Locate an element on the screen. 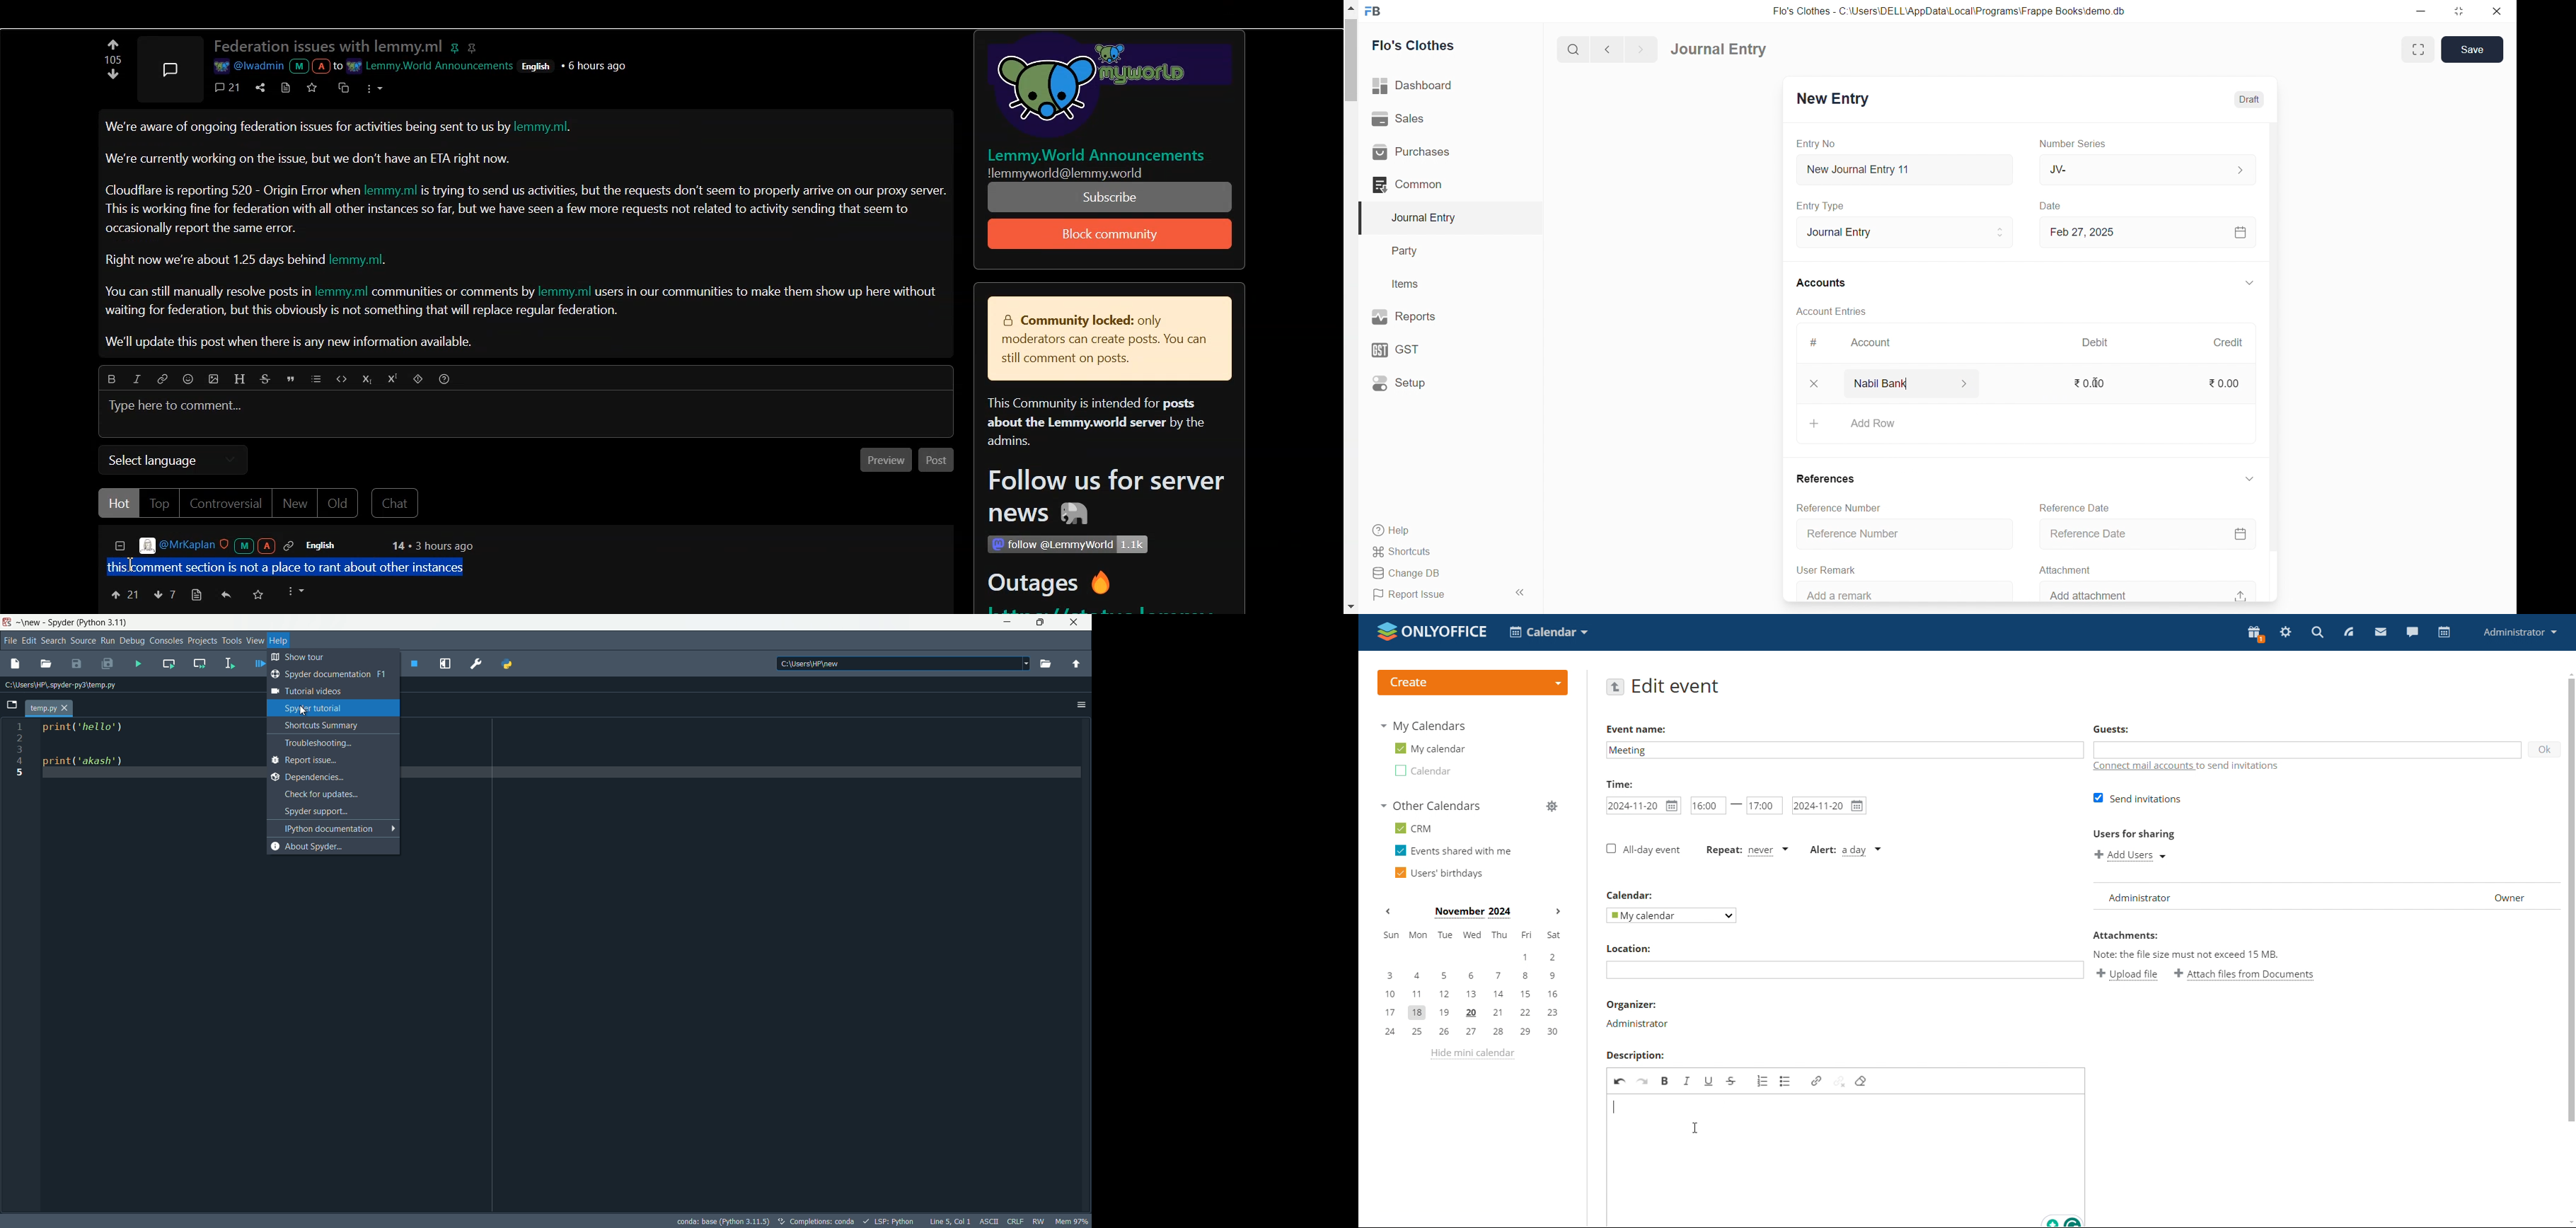  maximize is located at coordinates (1038, 623).